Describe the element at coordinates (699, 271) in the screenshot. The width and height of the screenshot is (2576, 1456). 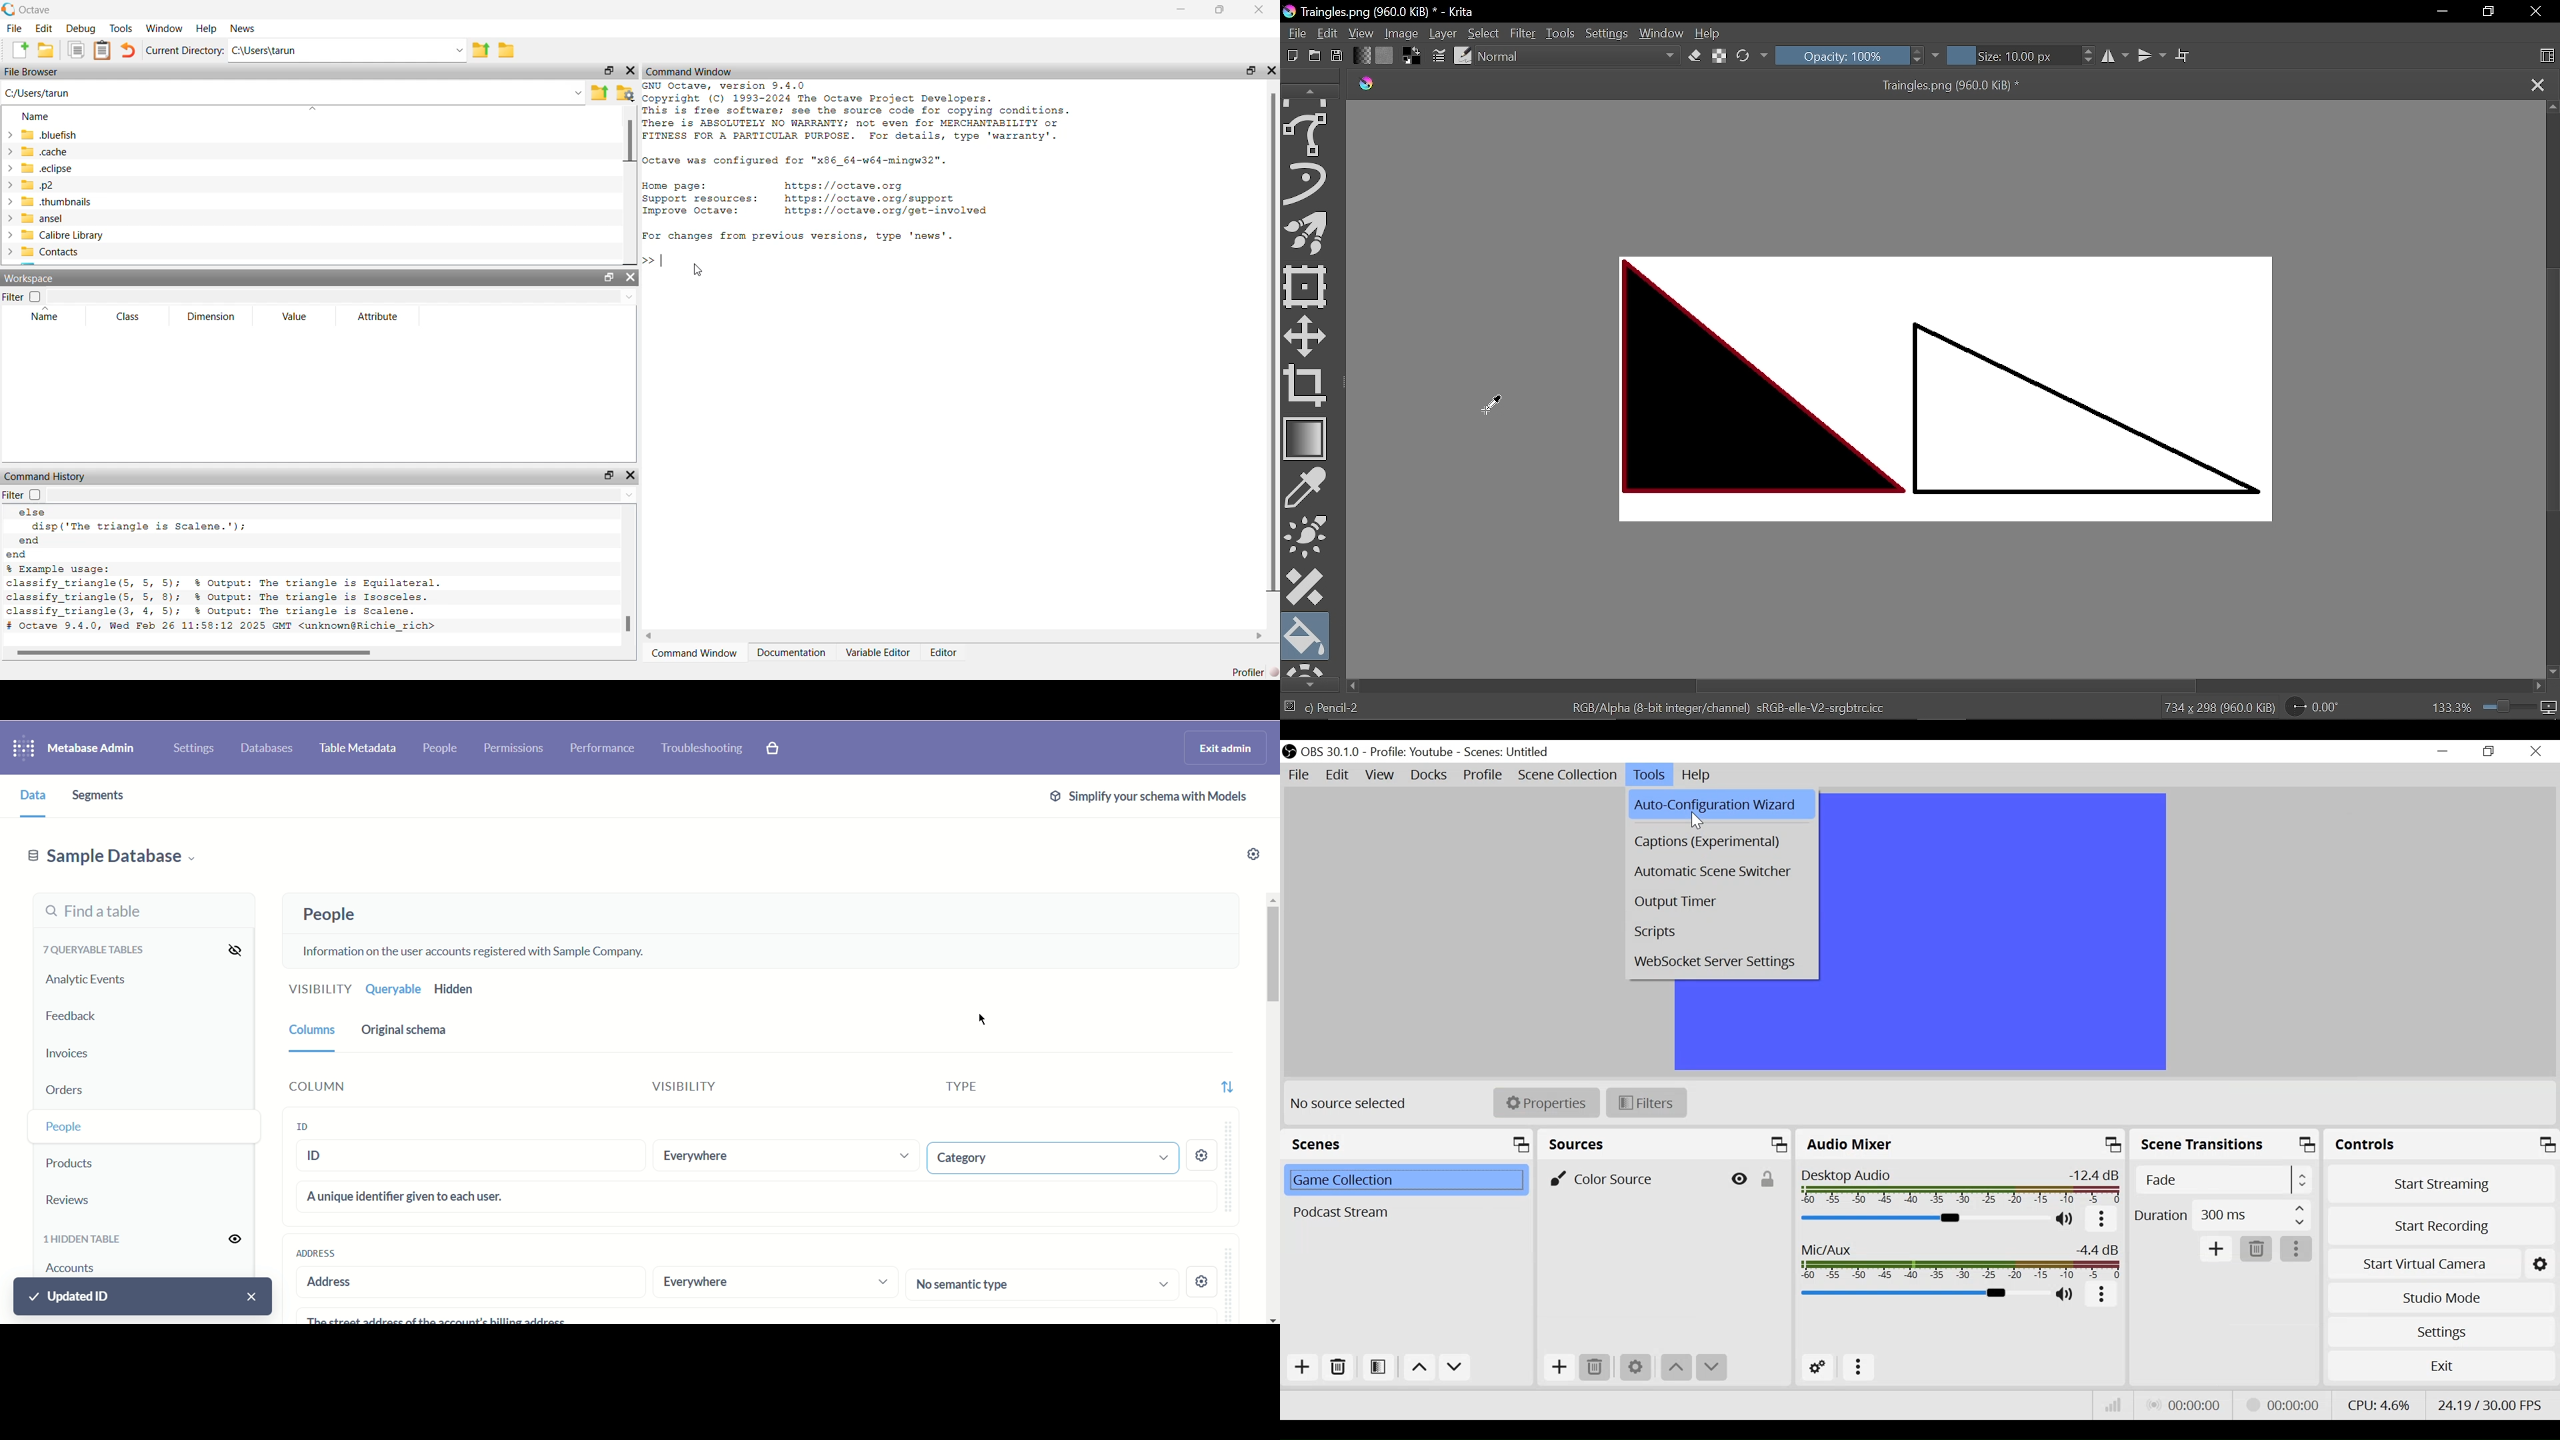
I see `cursor` at that location.